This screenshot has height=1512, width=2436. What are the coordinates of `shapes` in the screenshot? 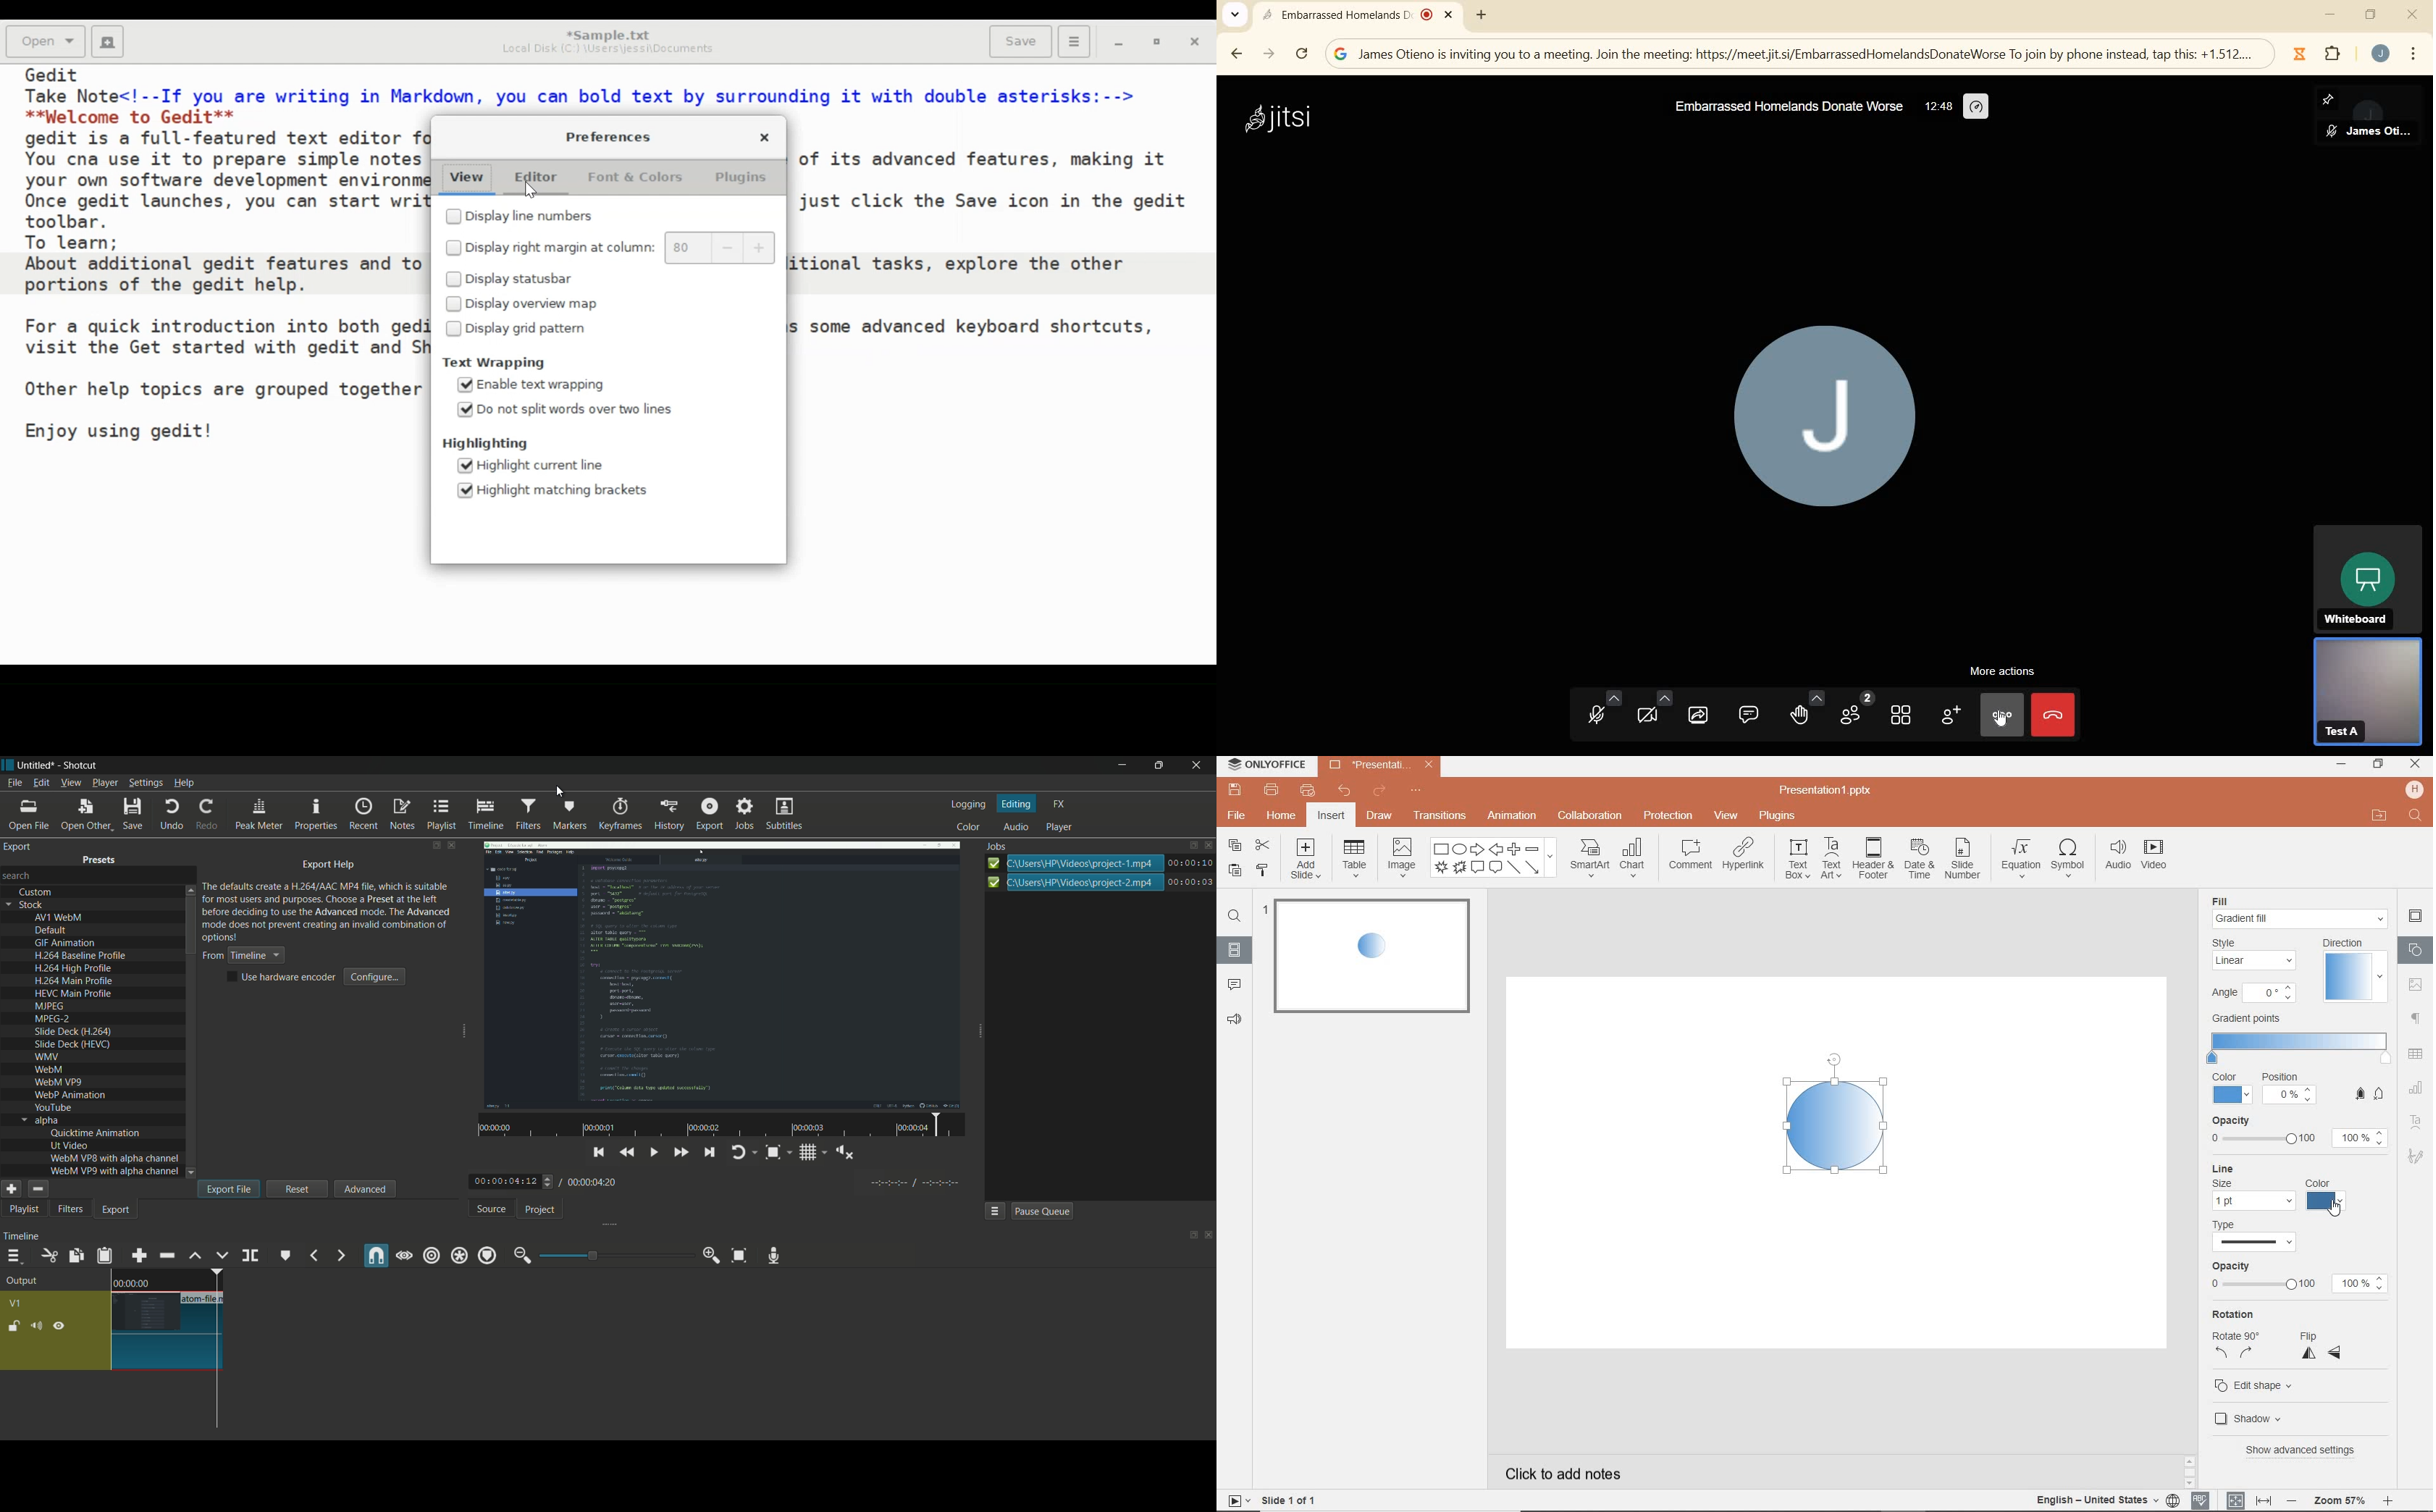 It's located at (2415, 949).